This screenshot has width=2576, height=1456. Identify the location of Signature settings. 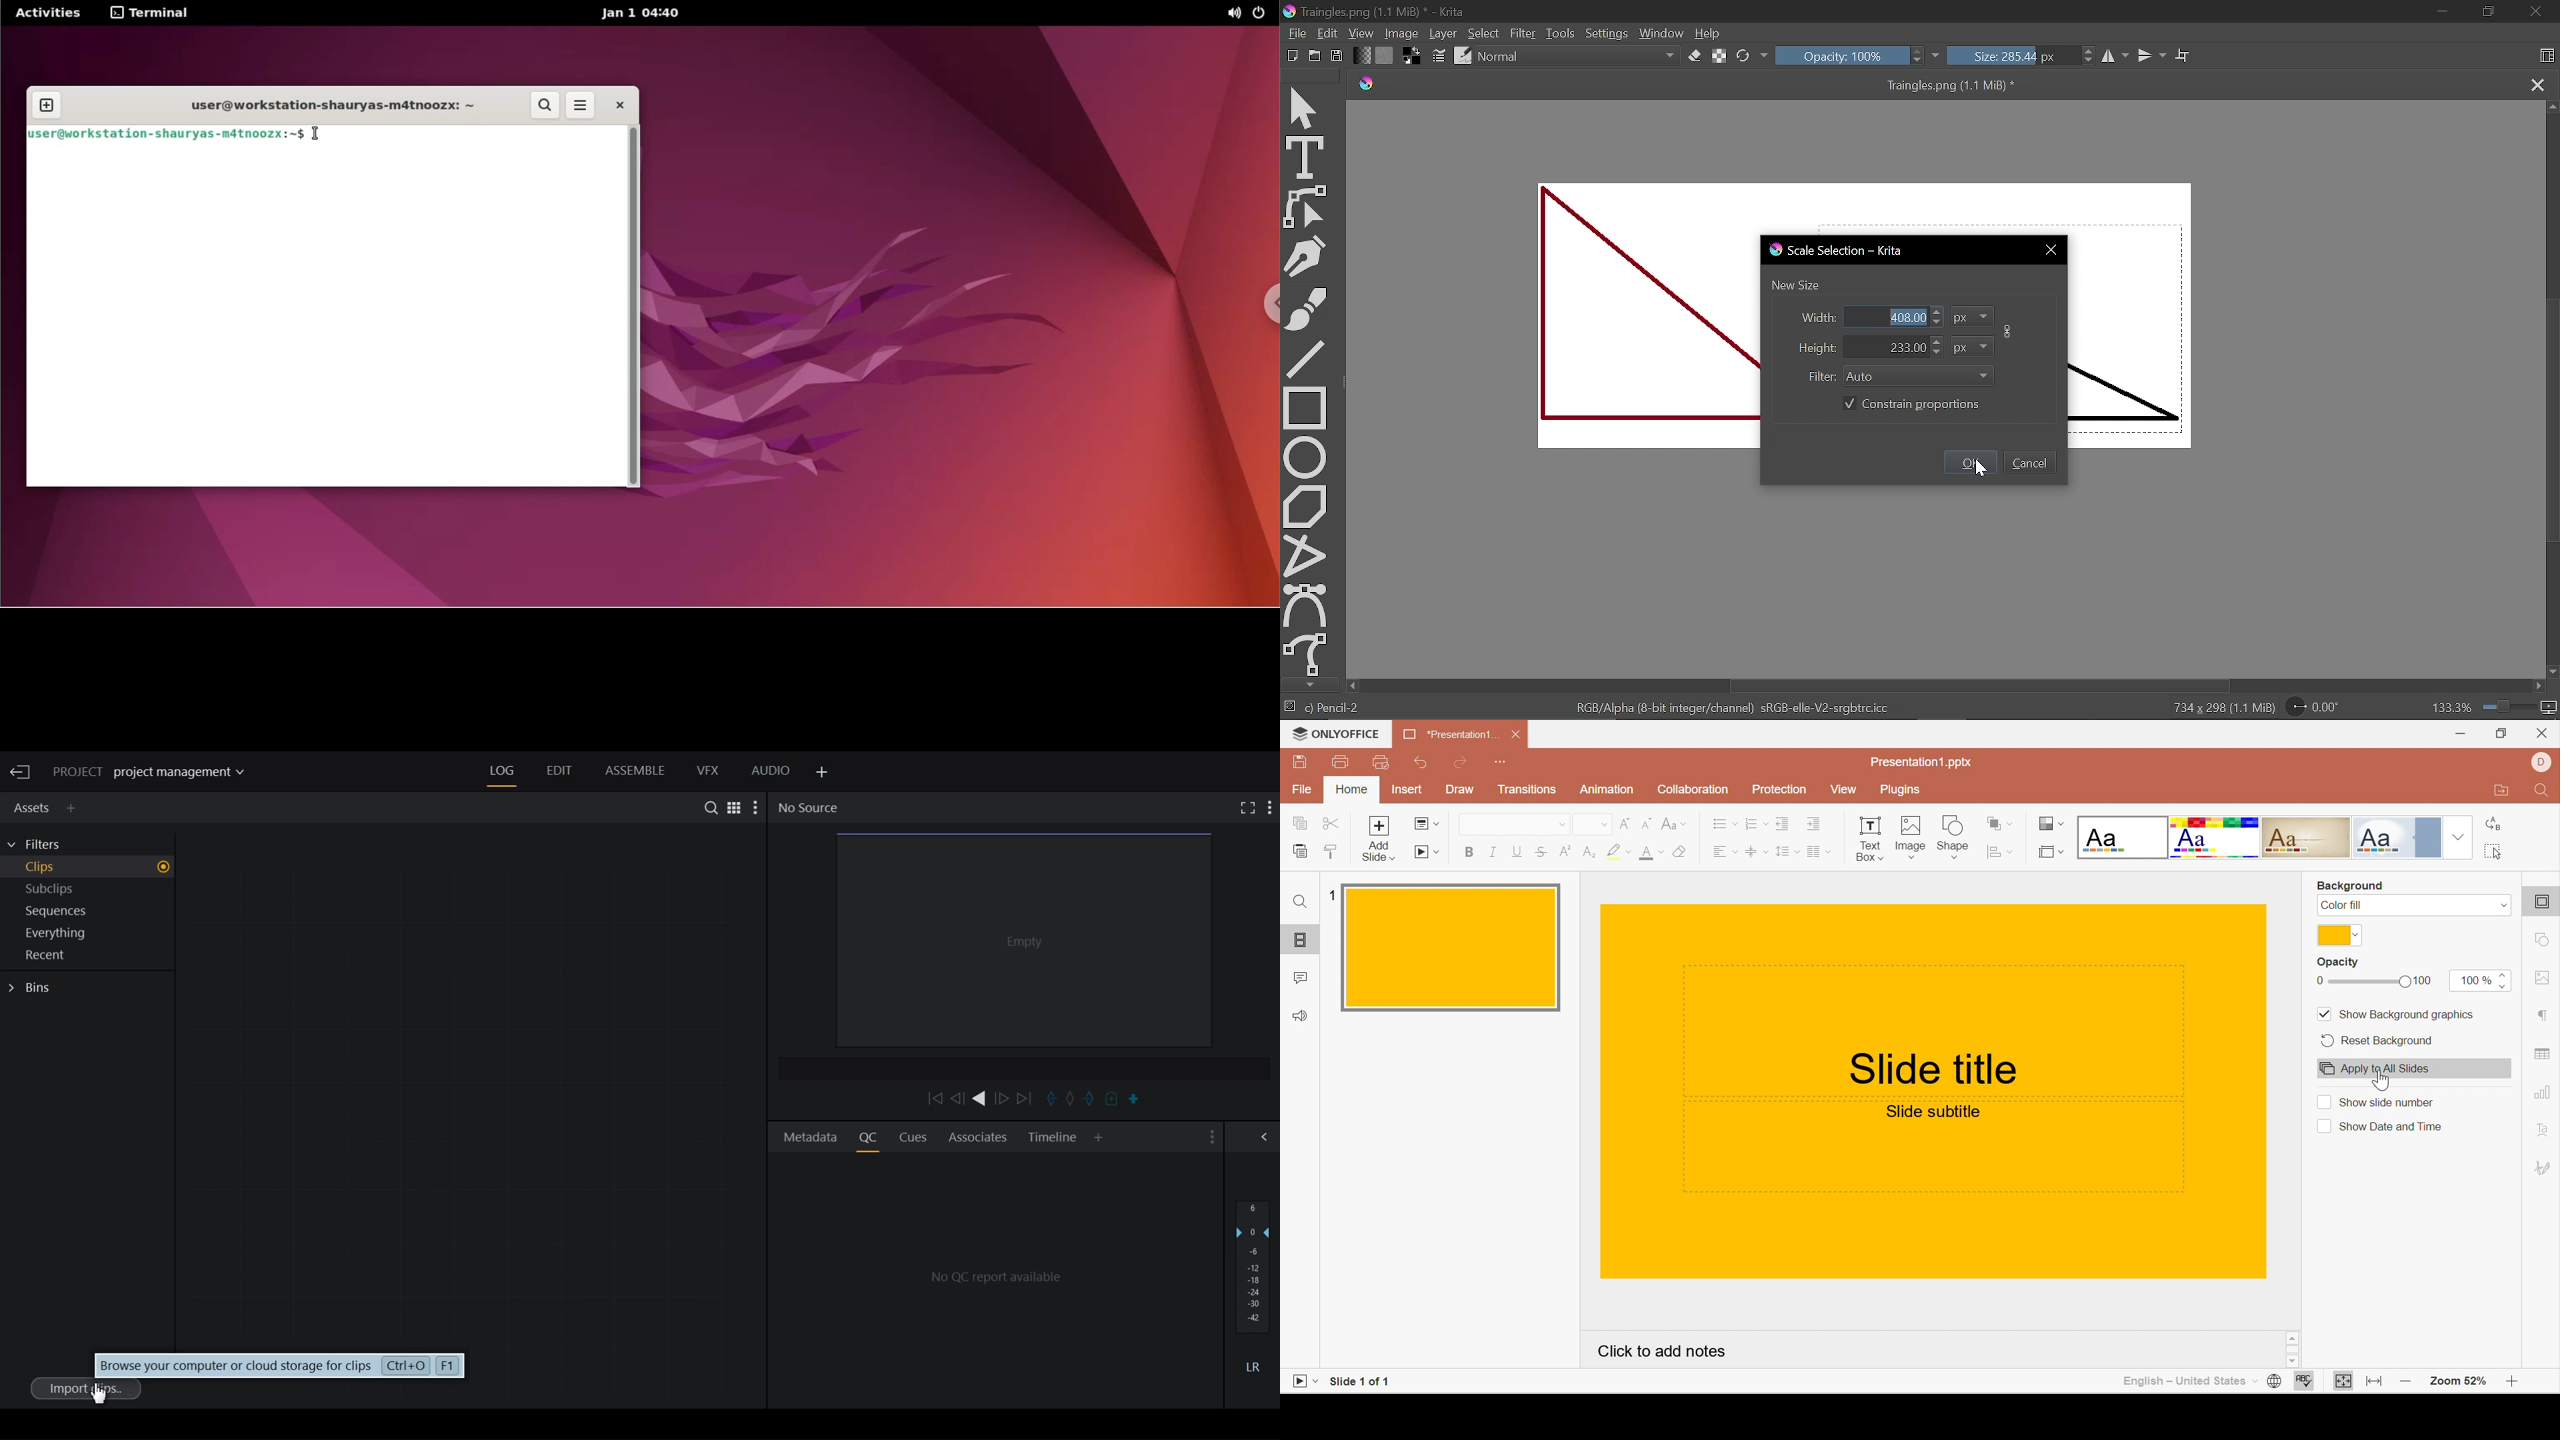
(2545, 1166).